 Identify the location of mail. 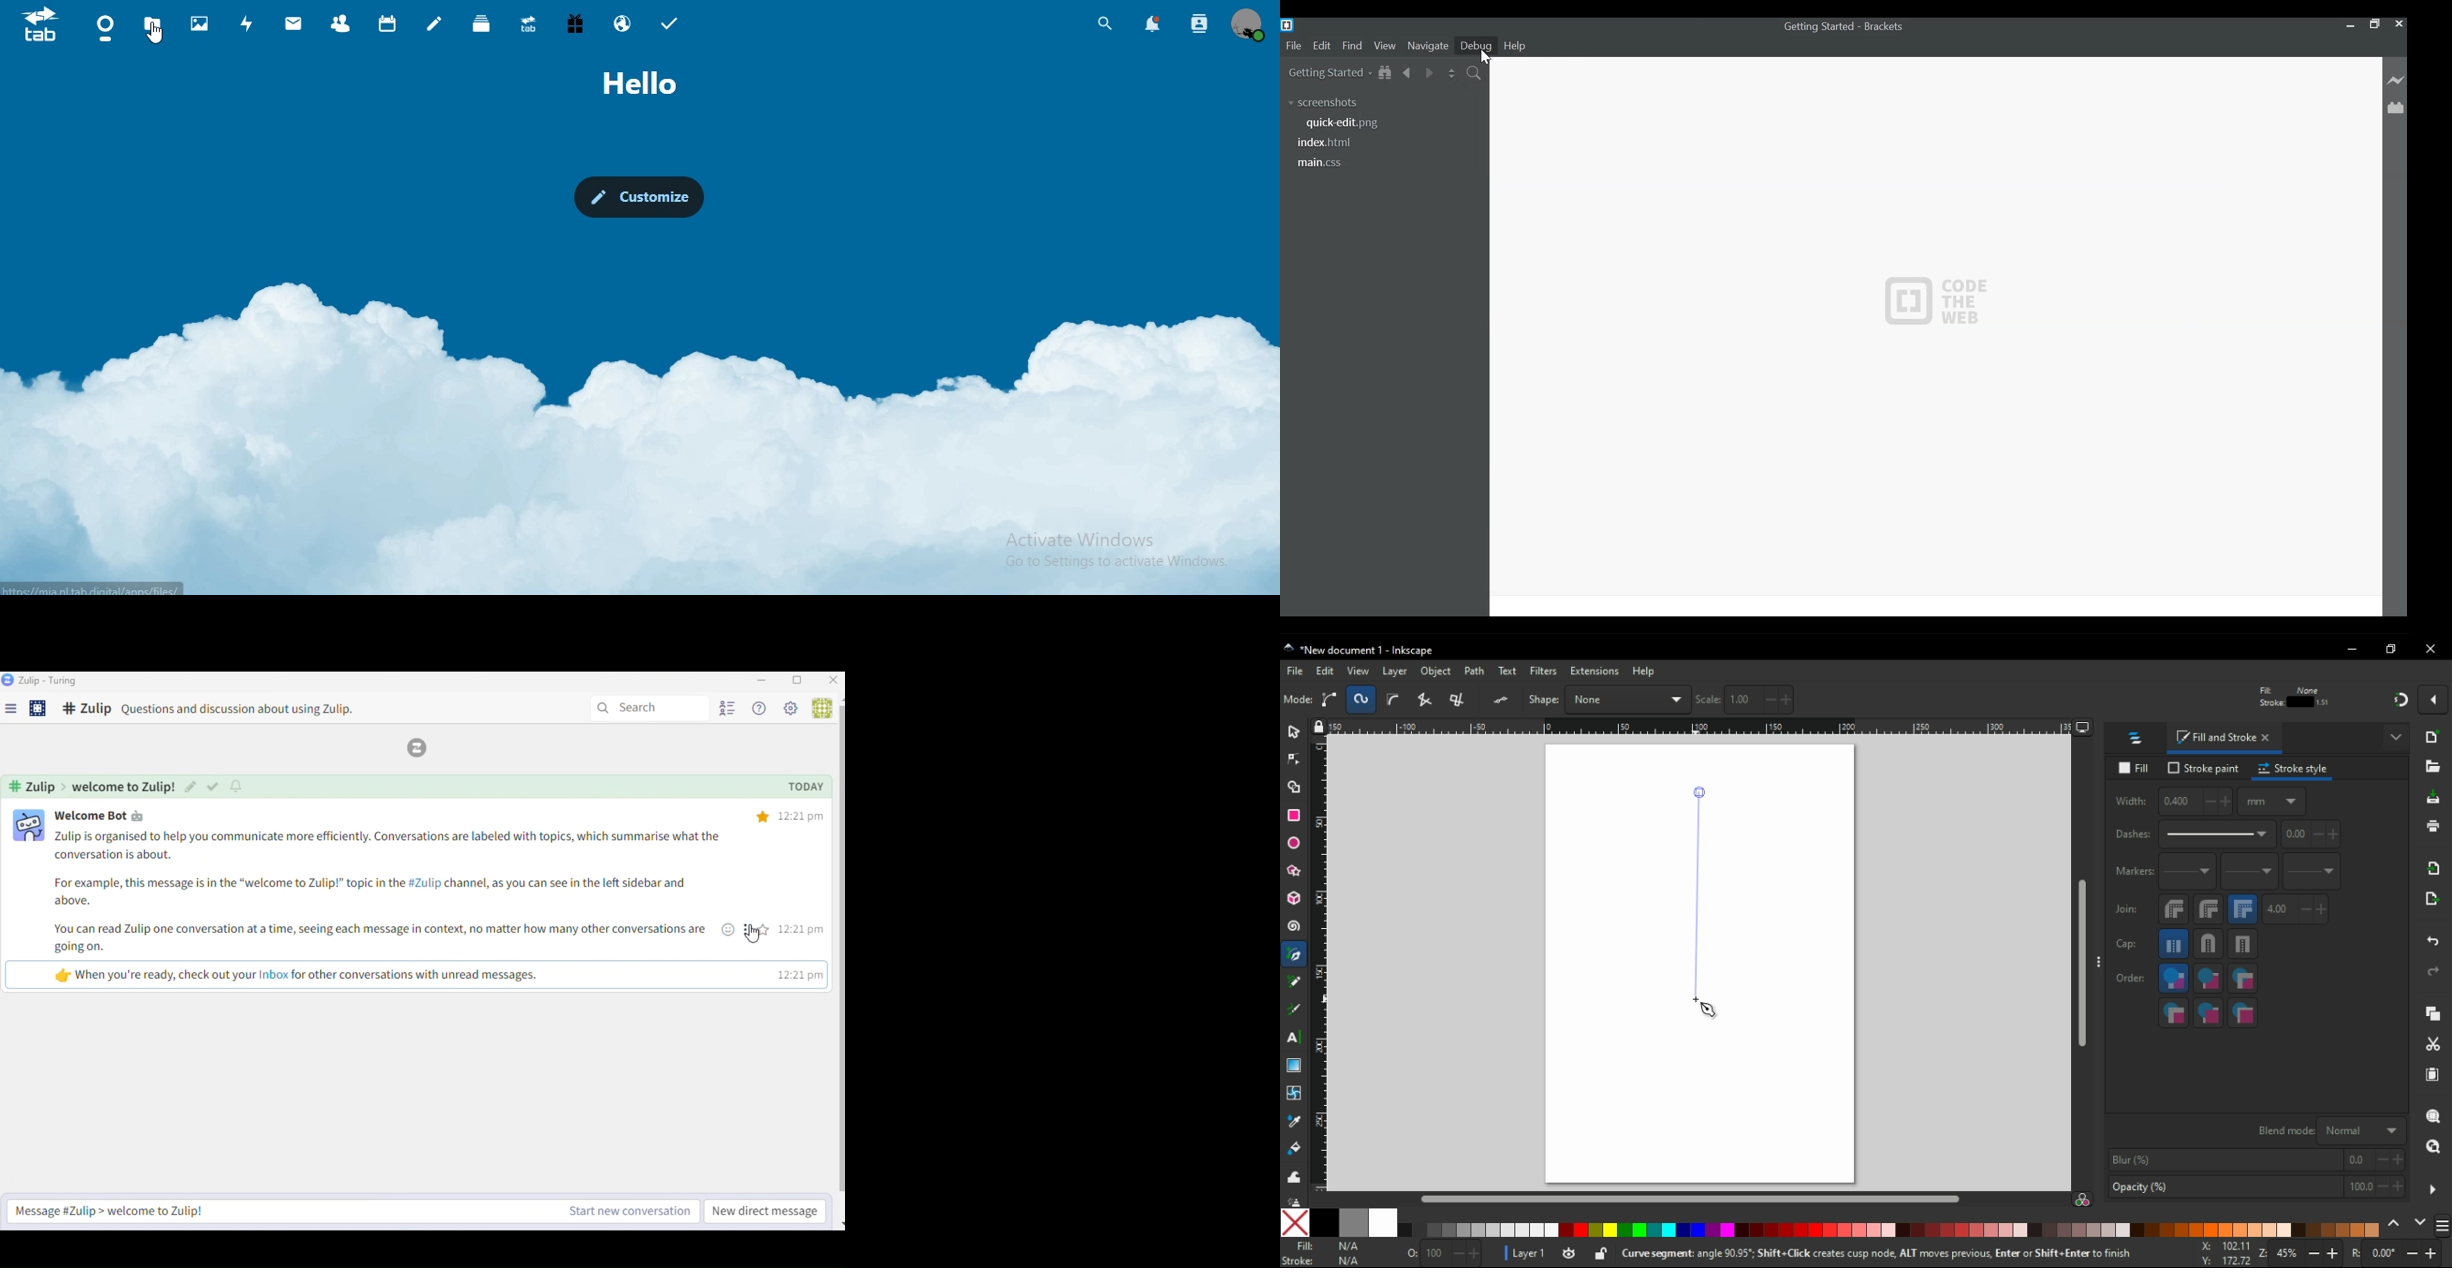
(293, 23).